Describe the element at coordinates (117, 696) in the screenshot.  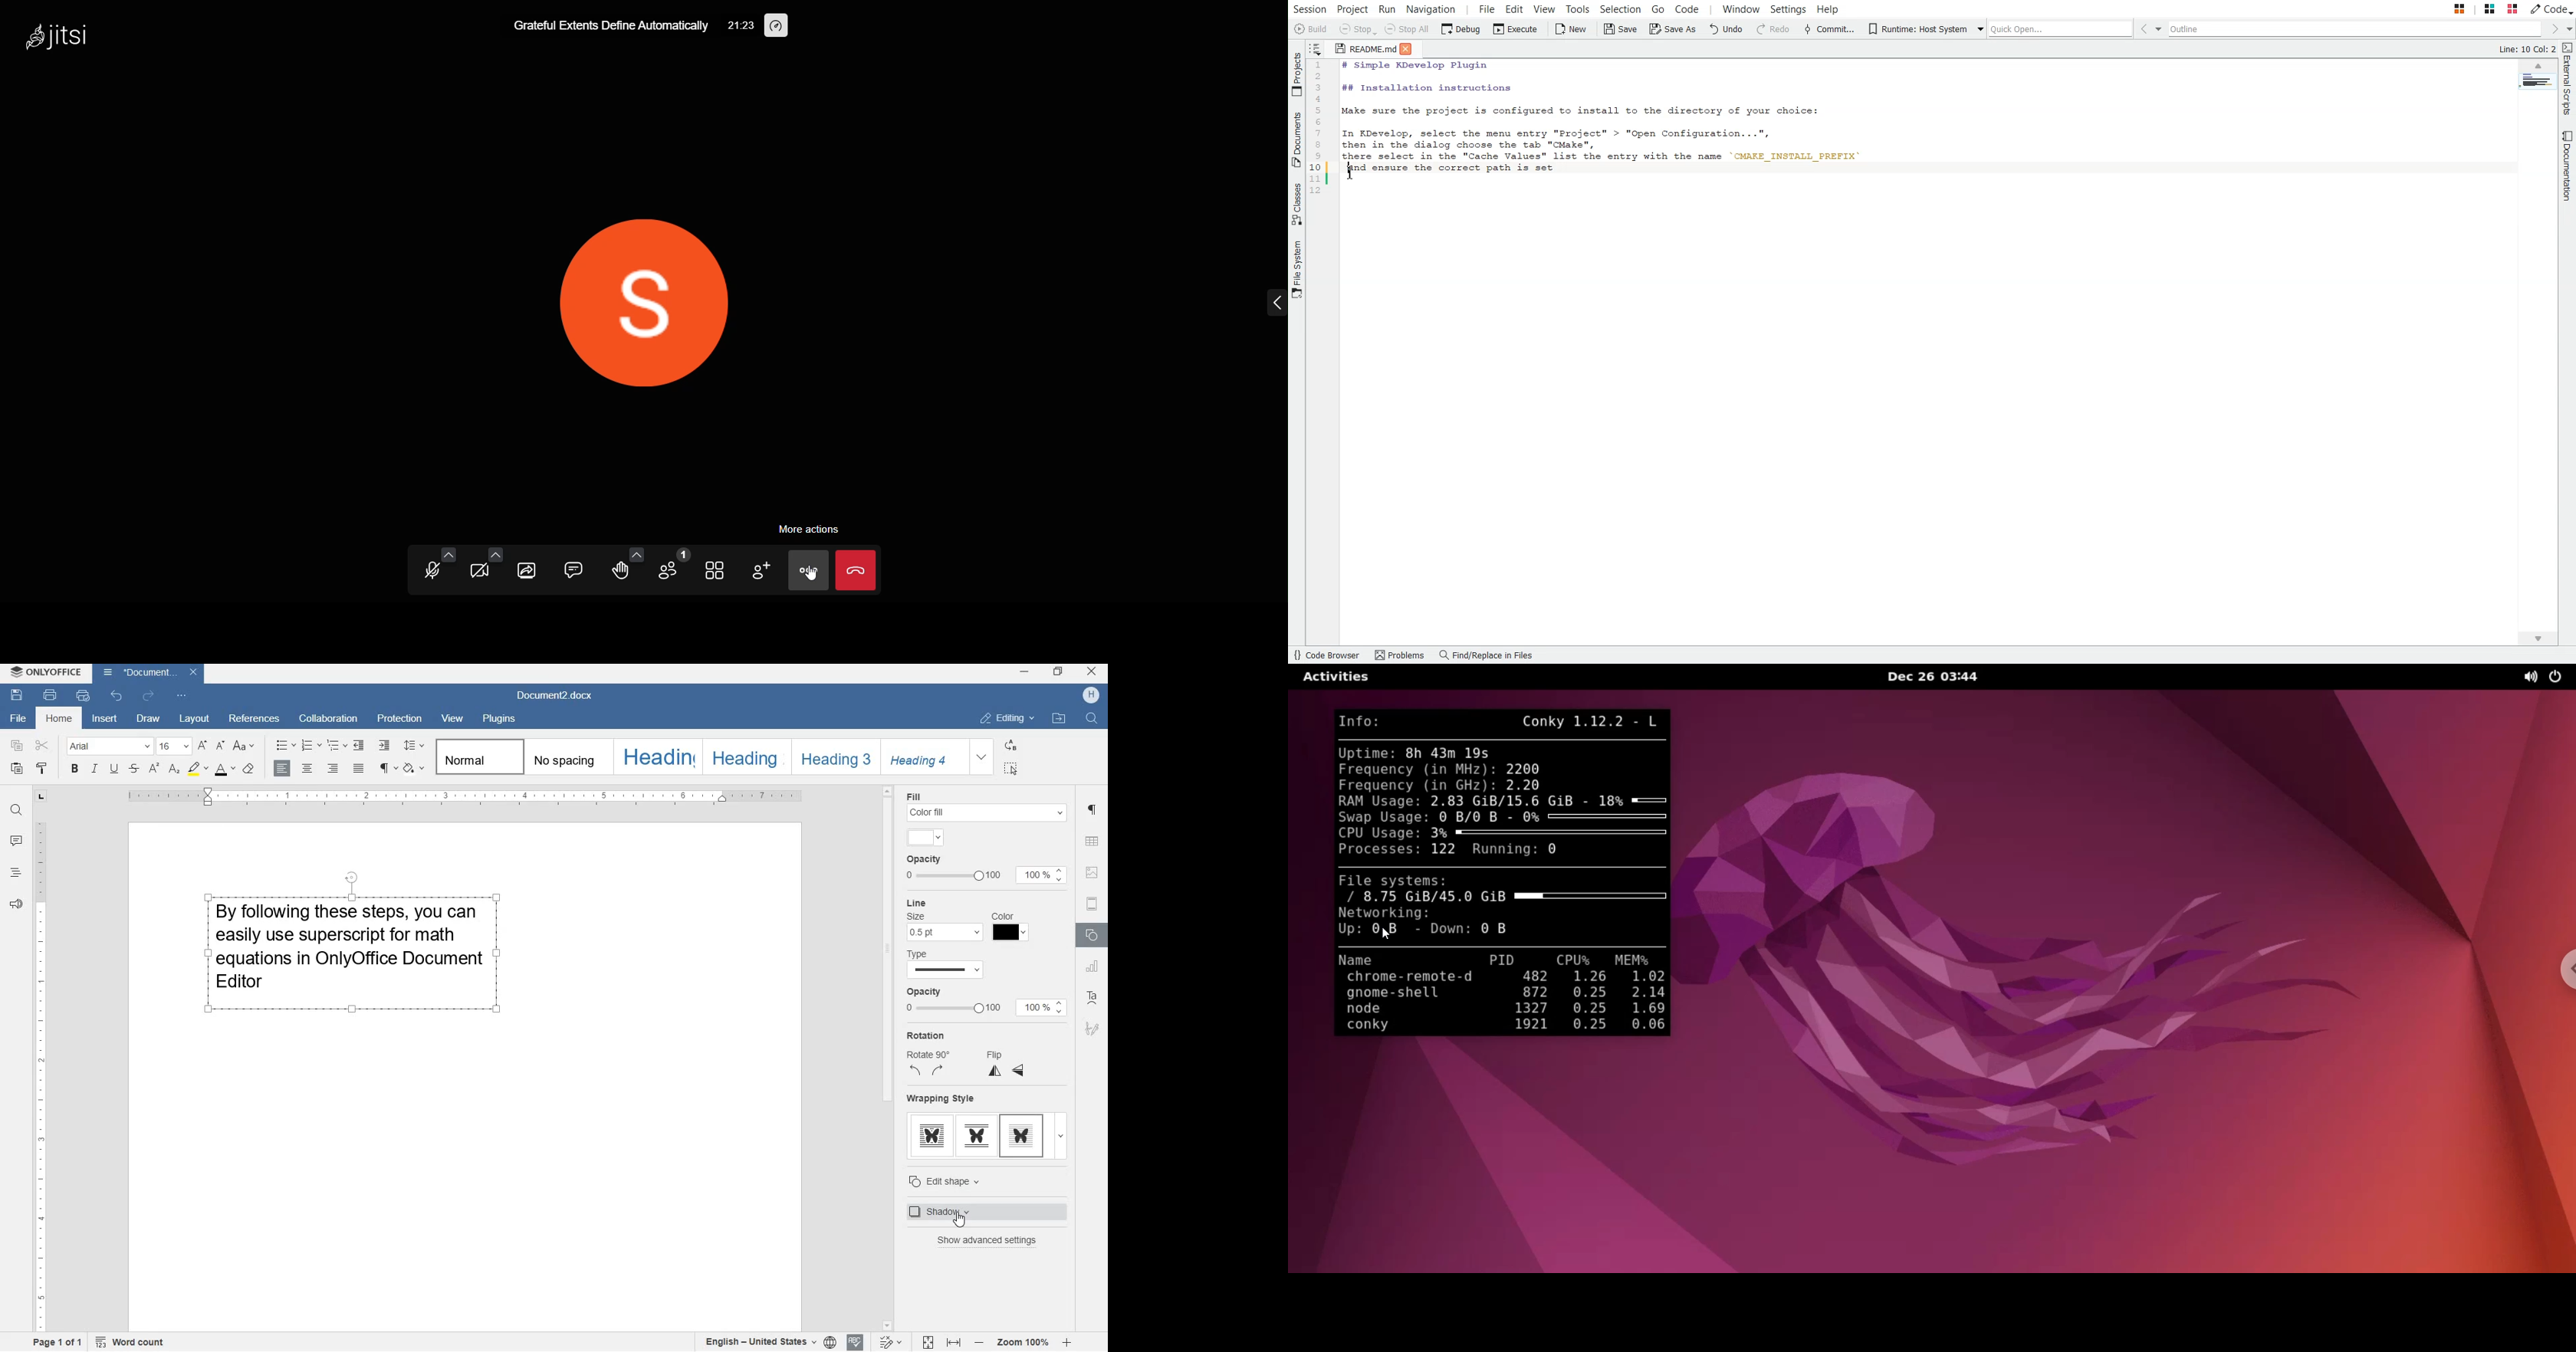
I see `undo` at that location.